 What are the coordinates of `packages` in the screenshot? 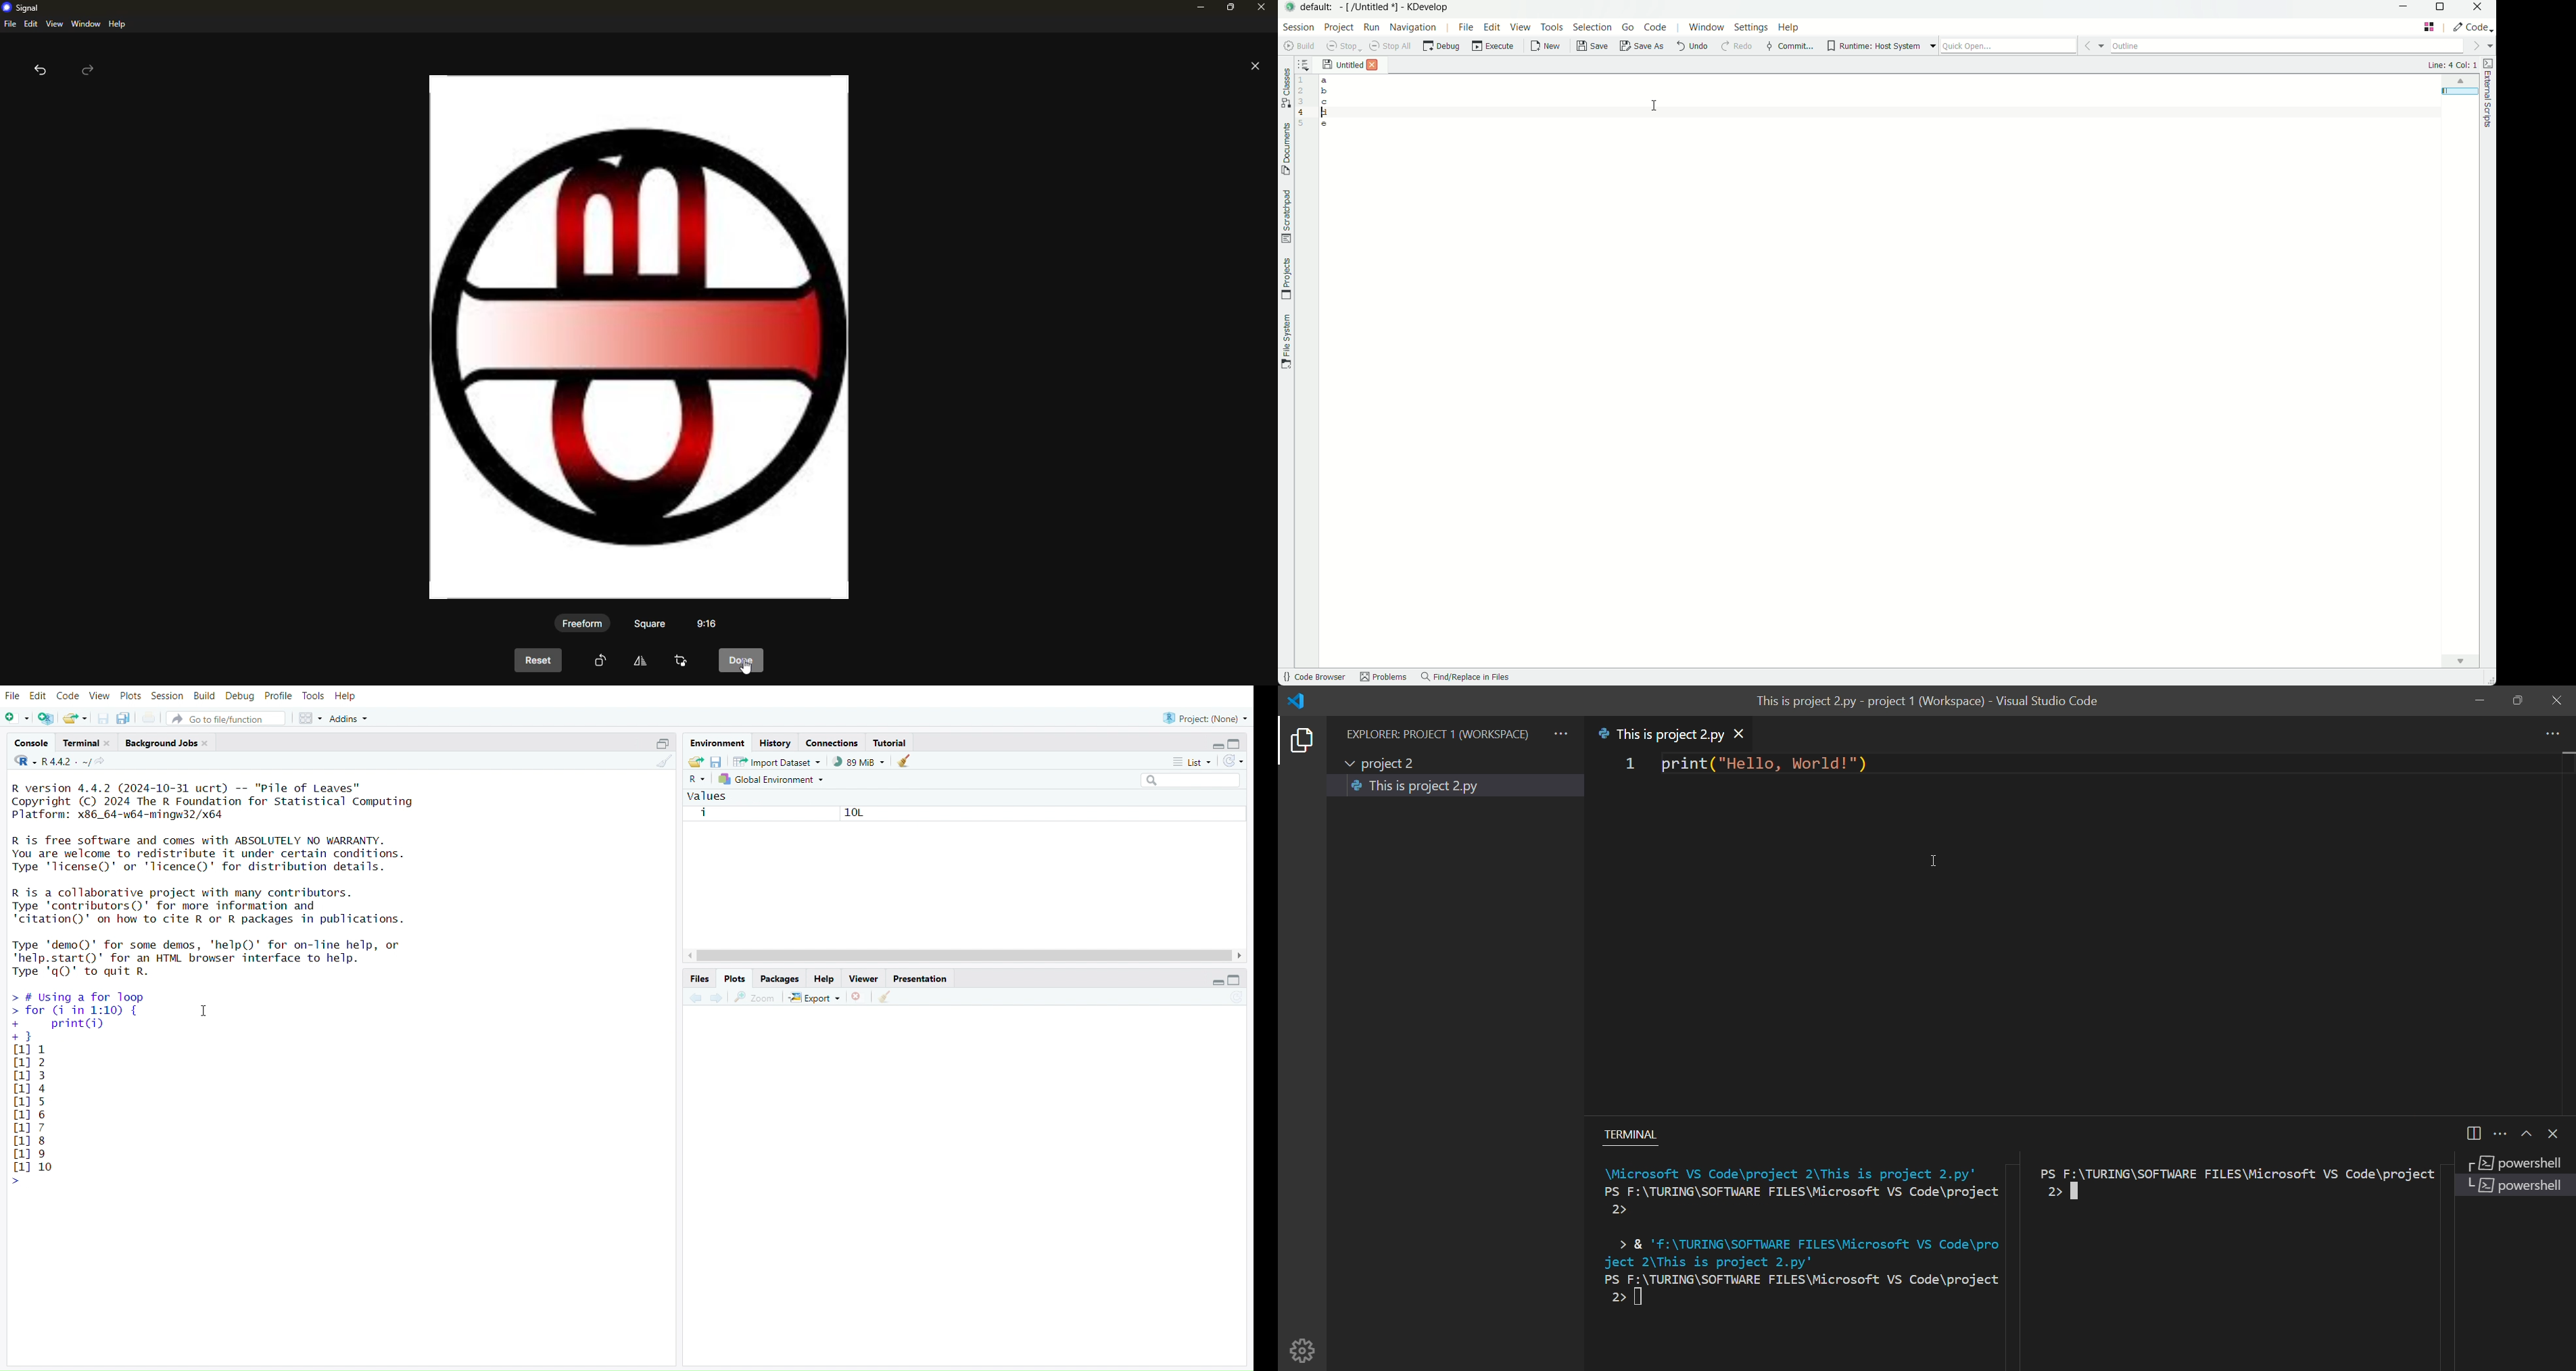 It's located at (781, 979).